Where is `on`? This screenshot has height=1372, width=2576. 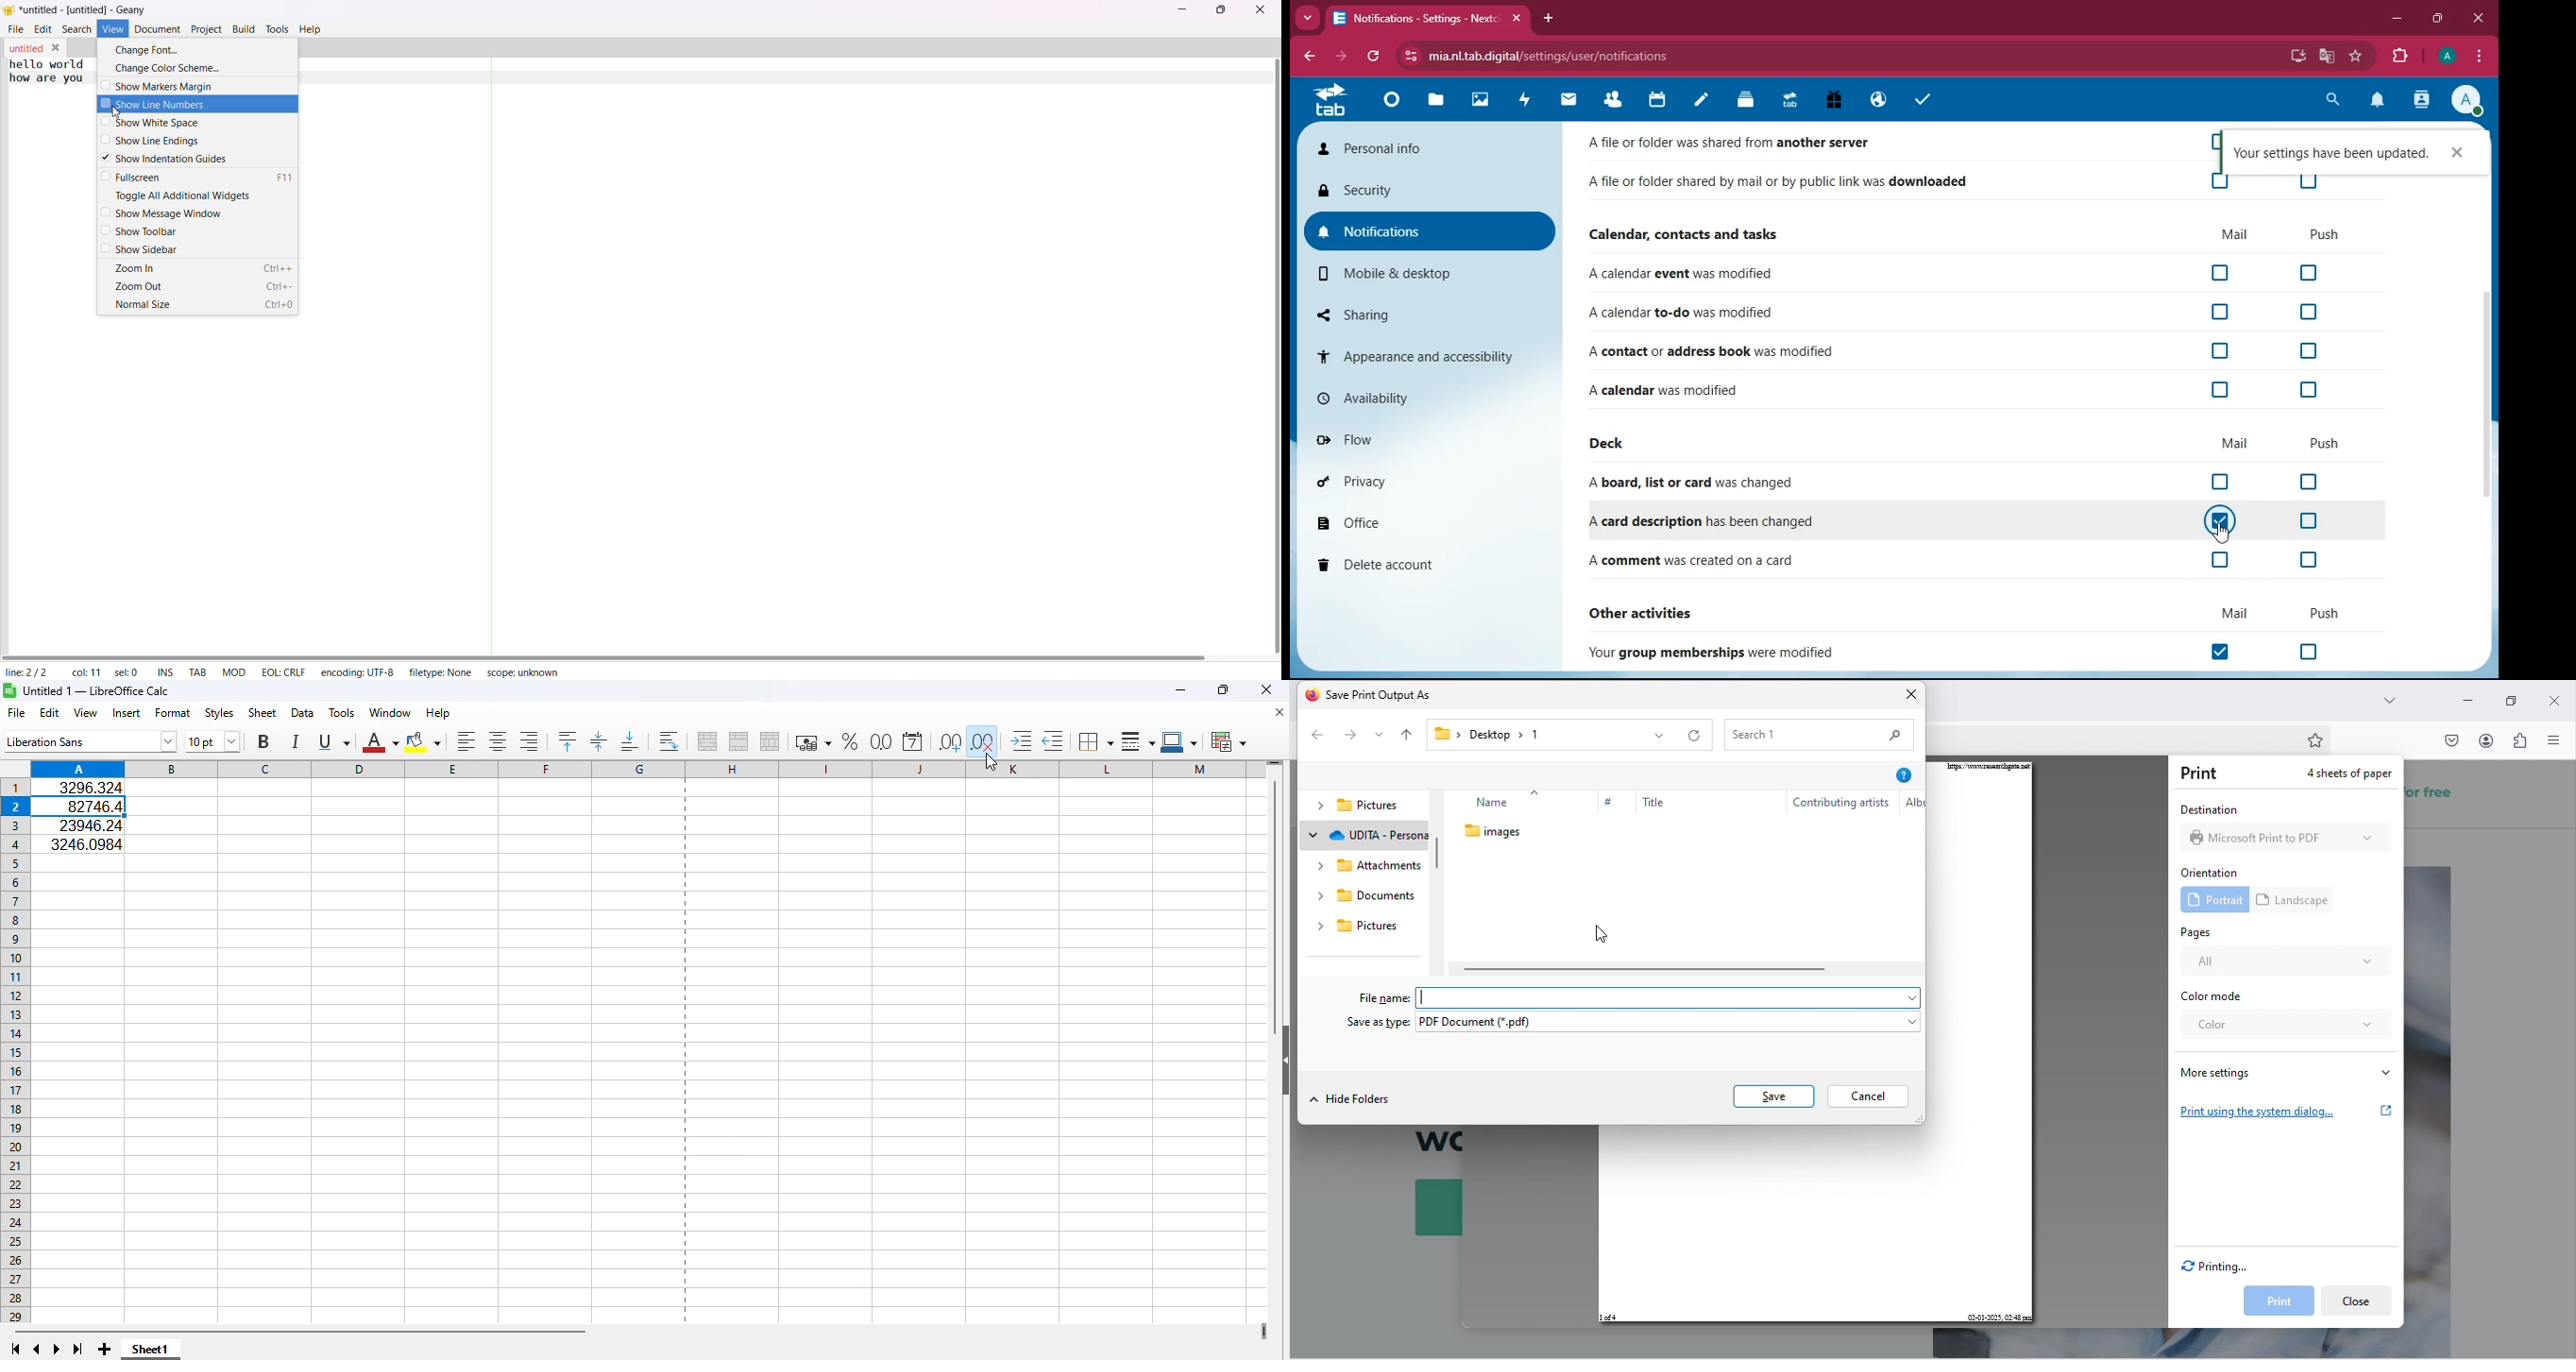
on is located at coordinates (2223, 521).